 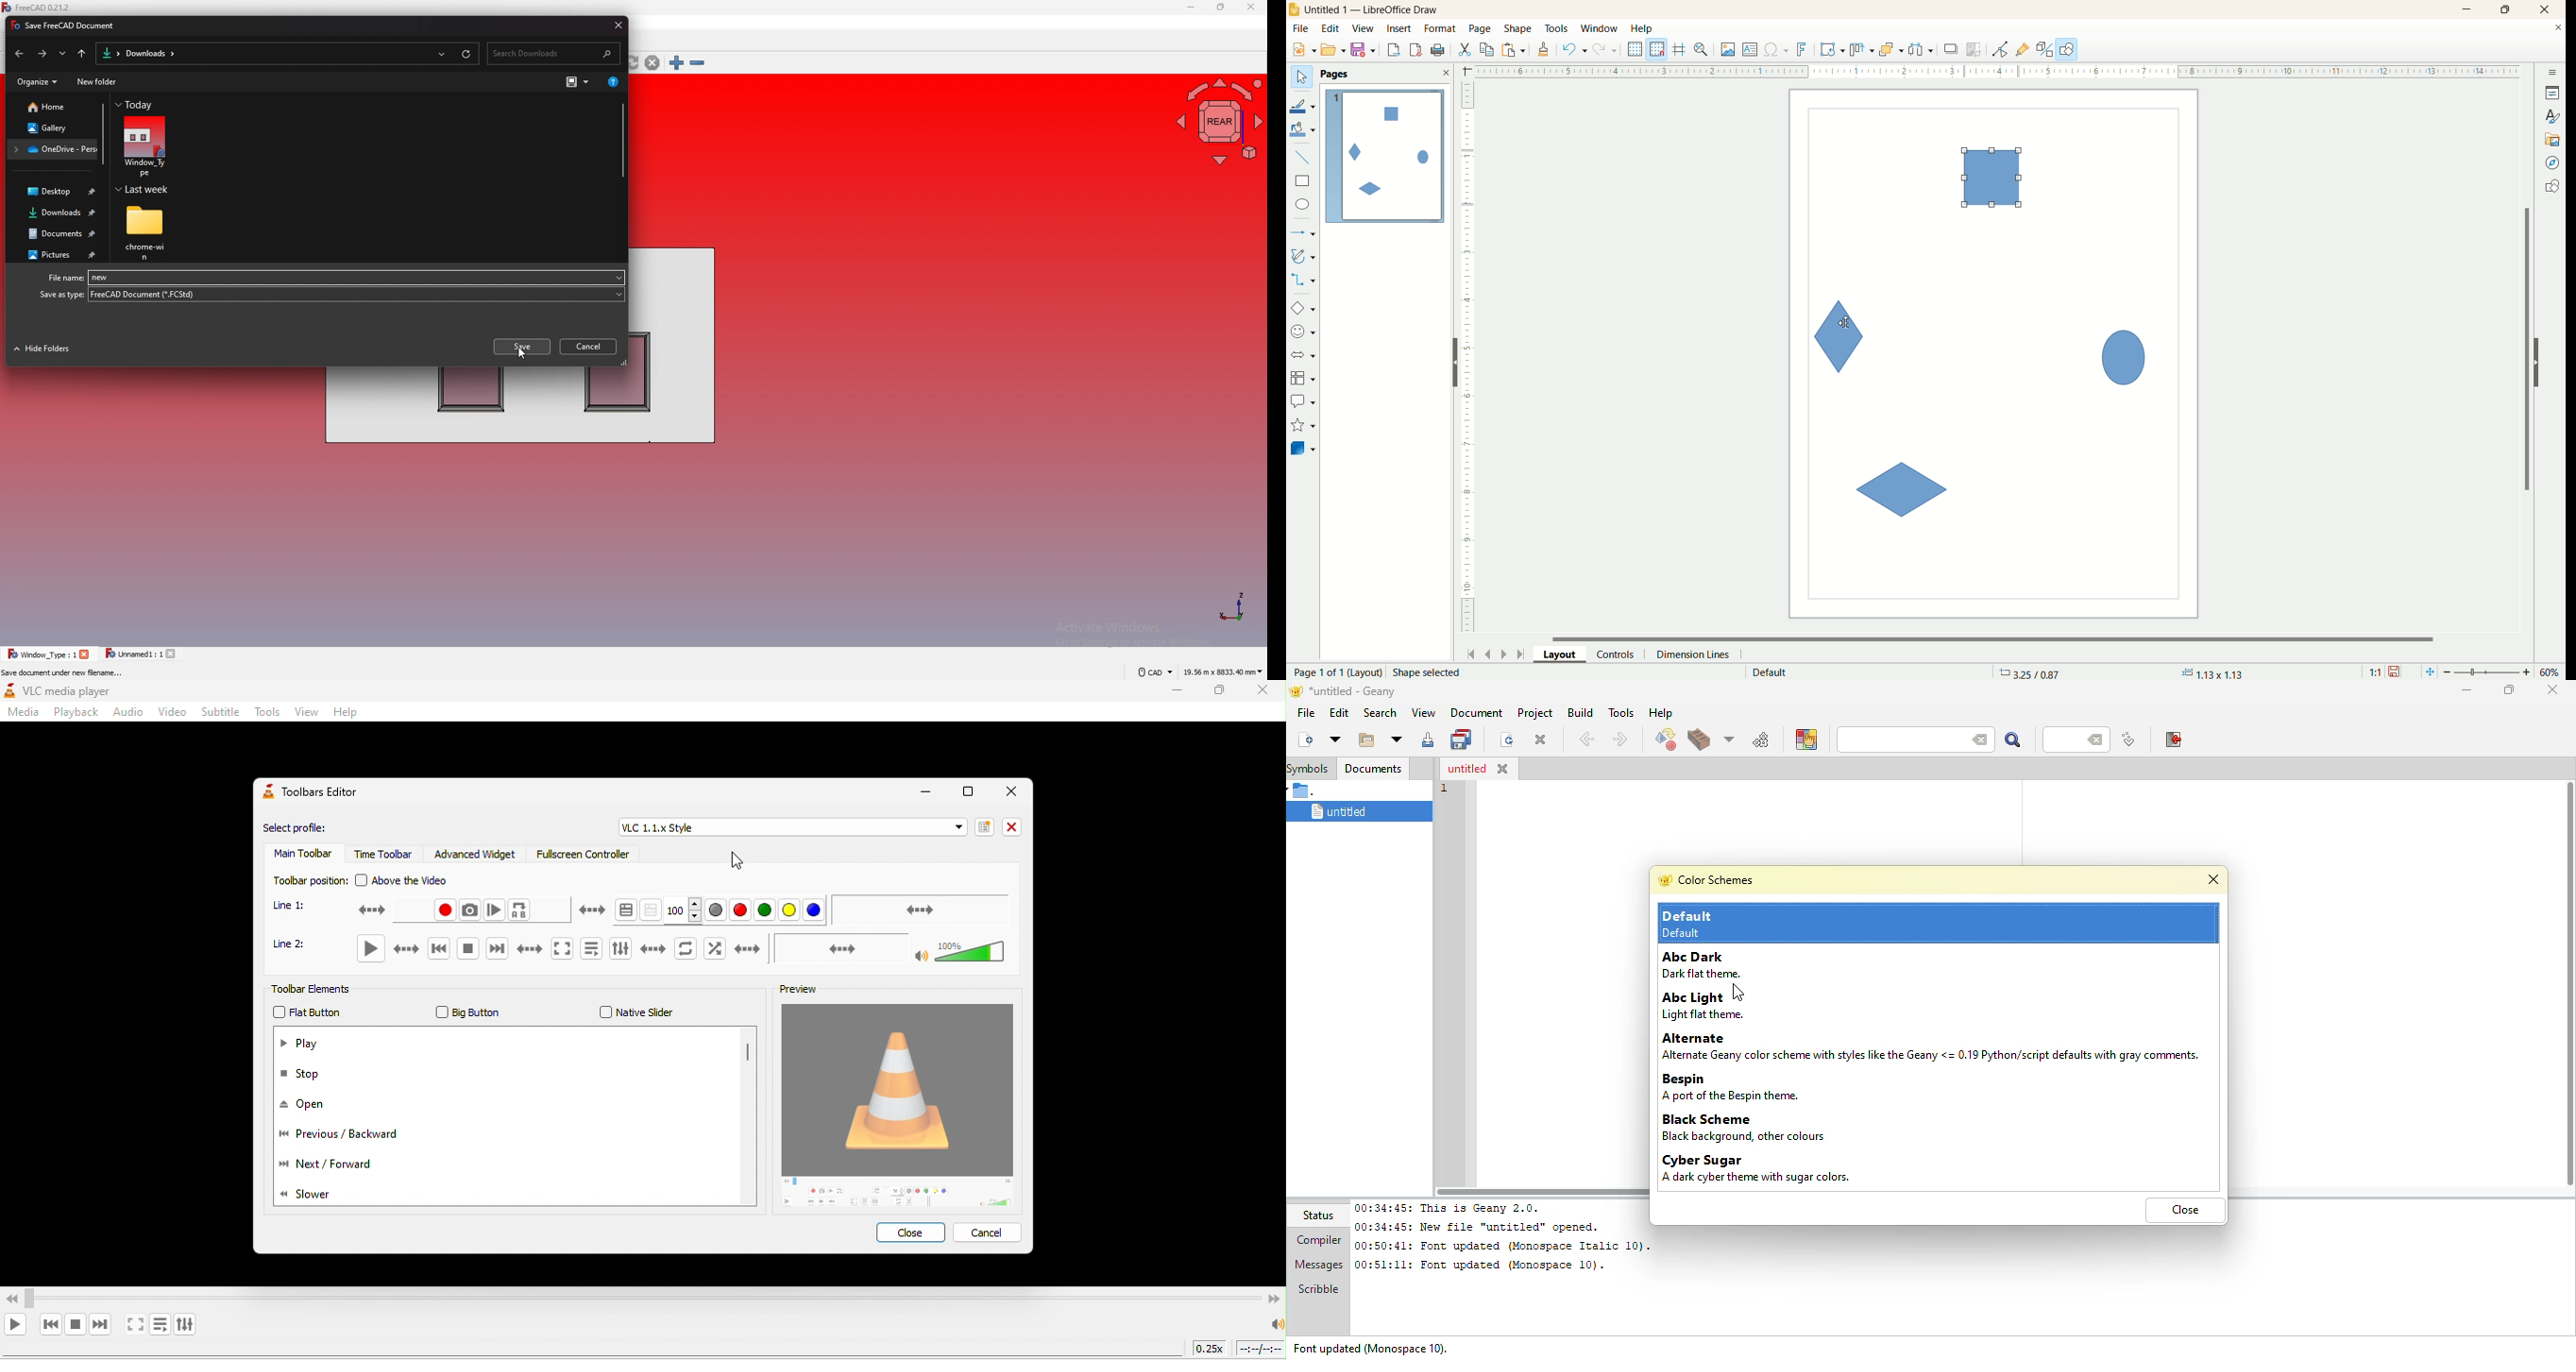 What do you see at coordinates (385, 854) in the screenshot?
I see `time toolbar` at bounding box center [385, 854].